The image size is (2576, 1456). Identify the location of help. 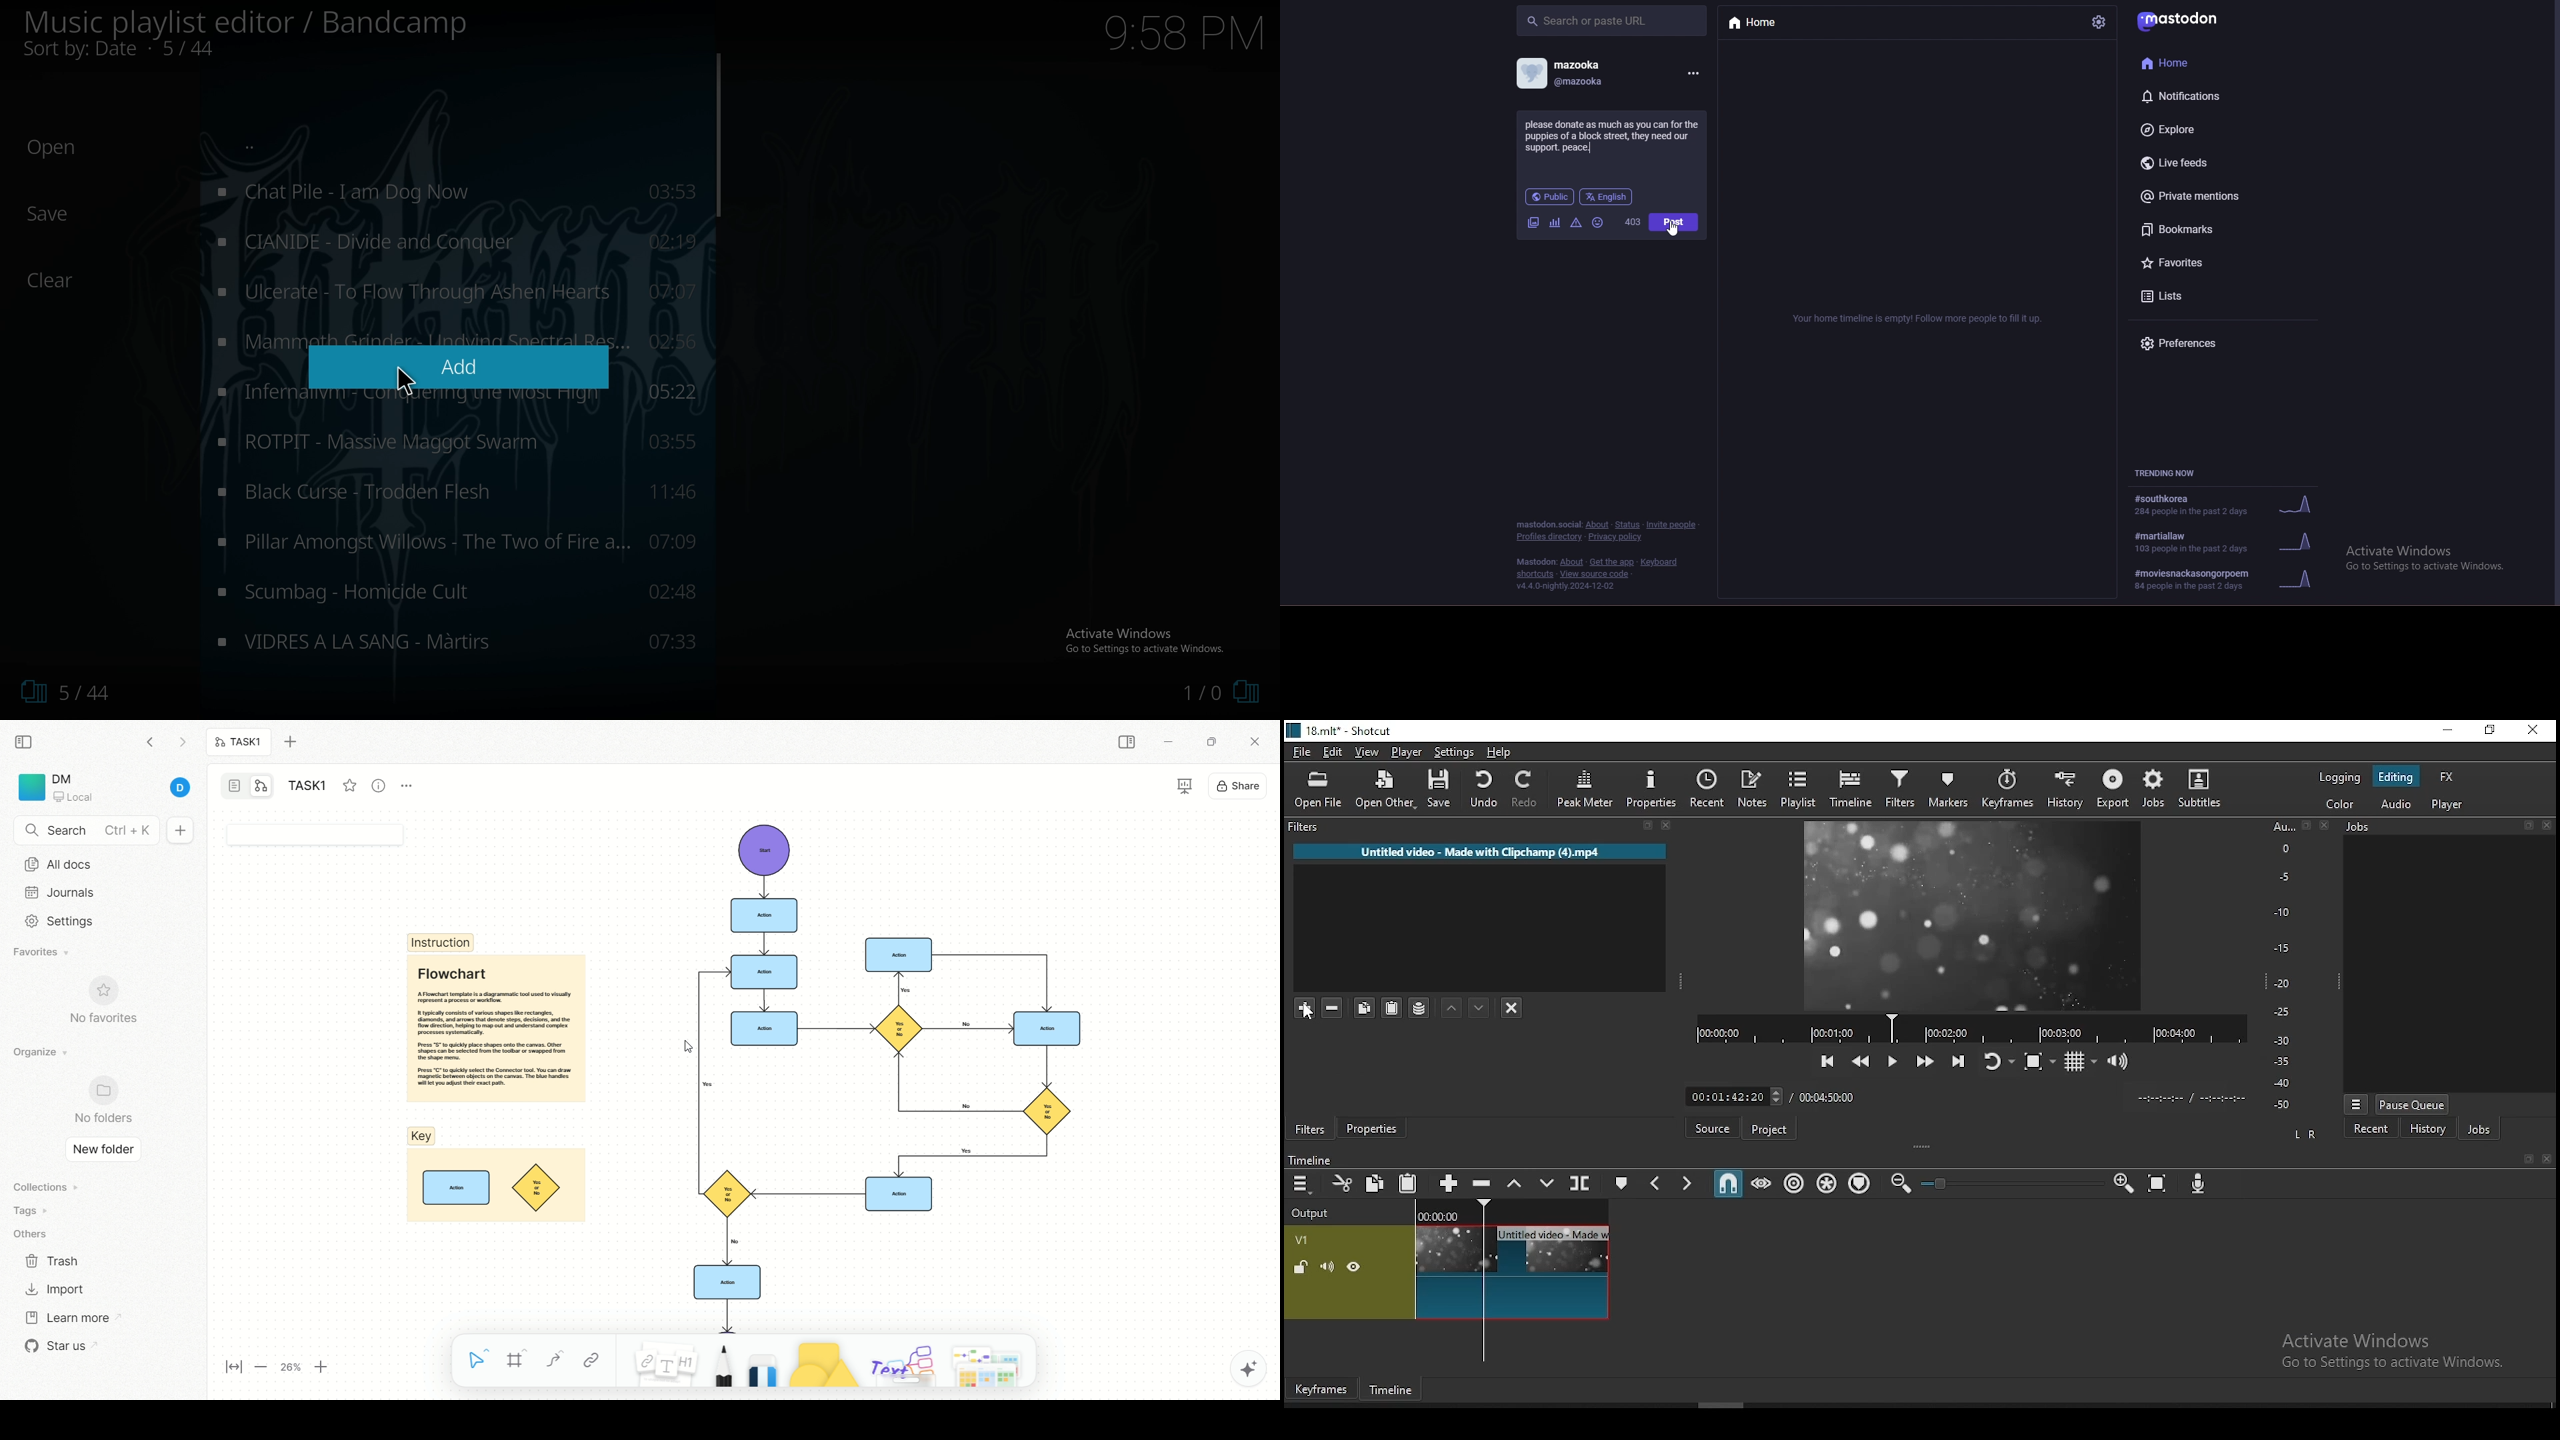
(1499, 753).